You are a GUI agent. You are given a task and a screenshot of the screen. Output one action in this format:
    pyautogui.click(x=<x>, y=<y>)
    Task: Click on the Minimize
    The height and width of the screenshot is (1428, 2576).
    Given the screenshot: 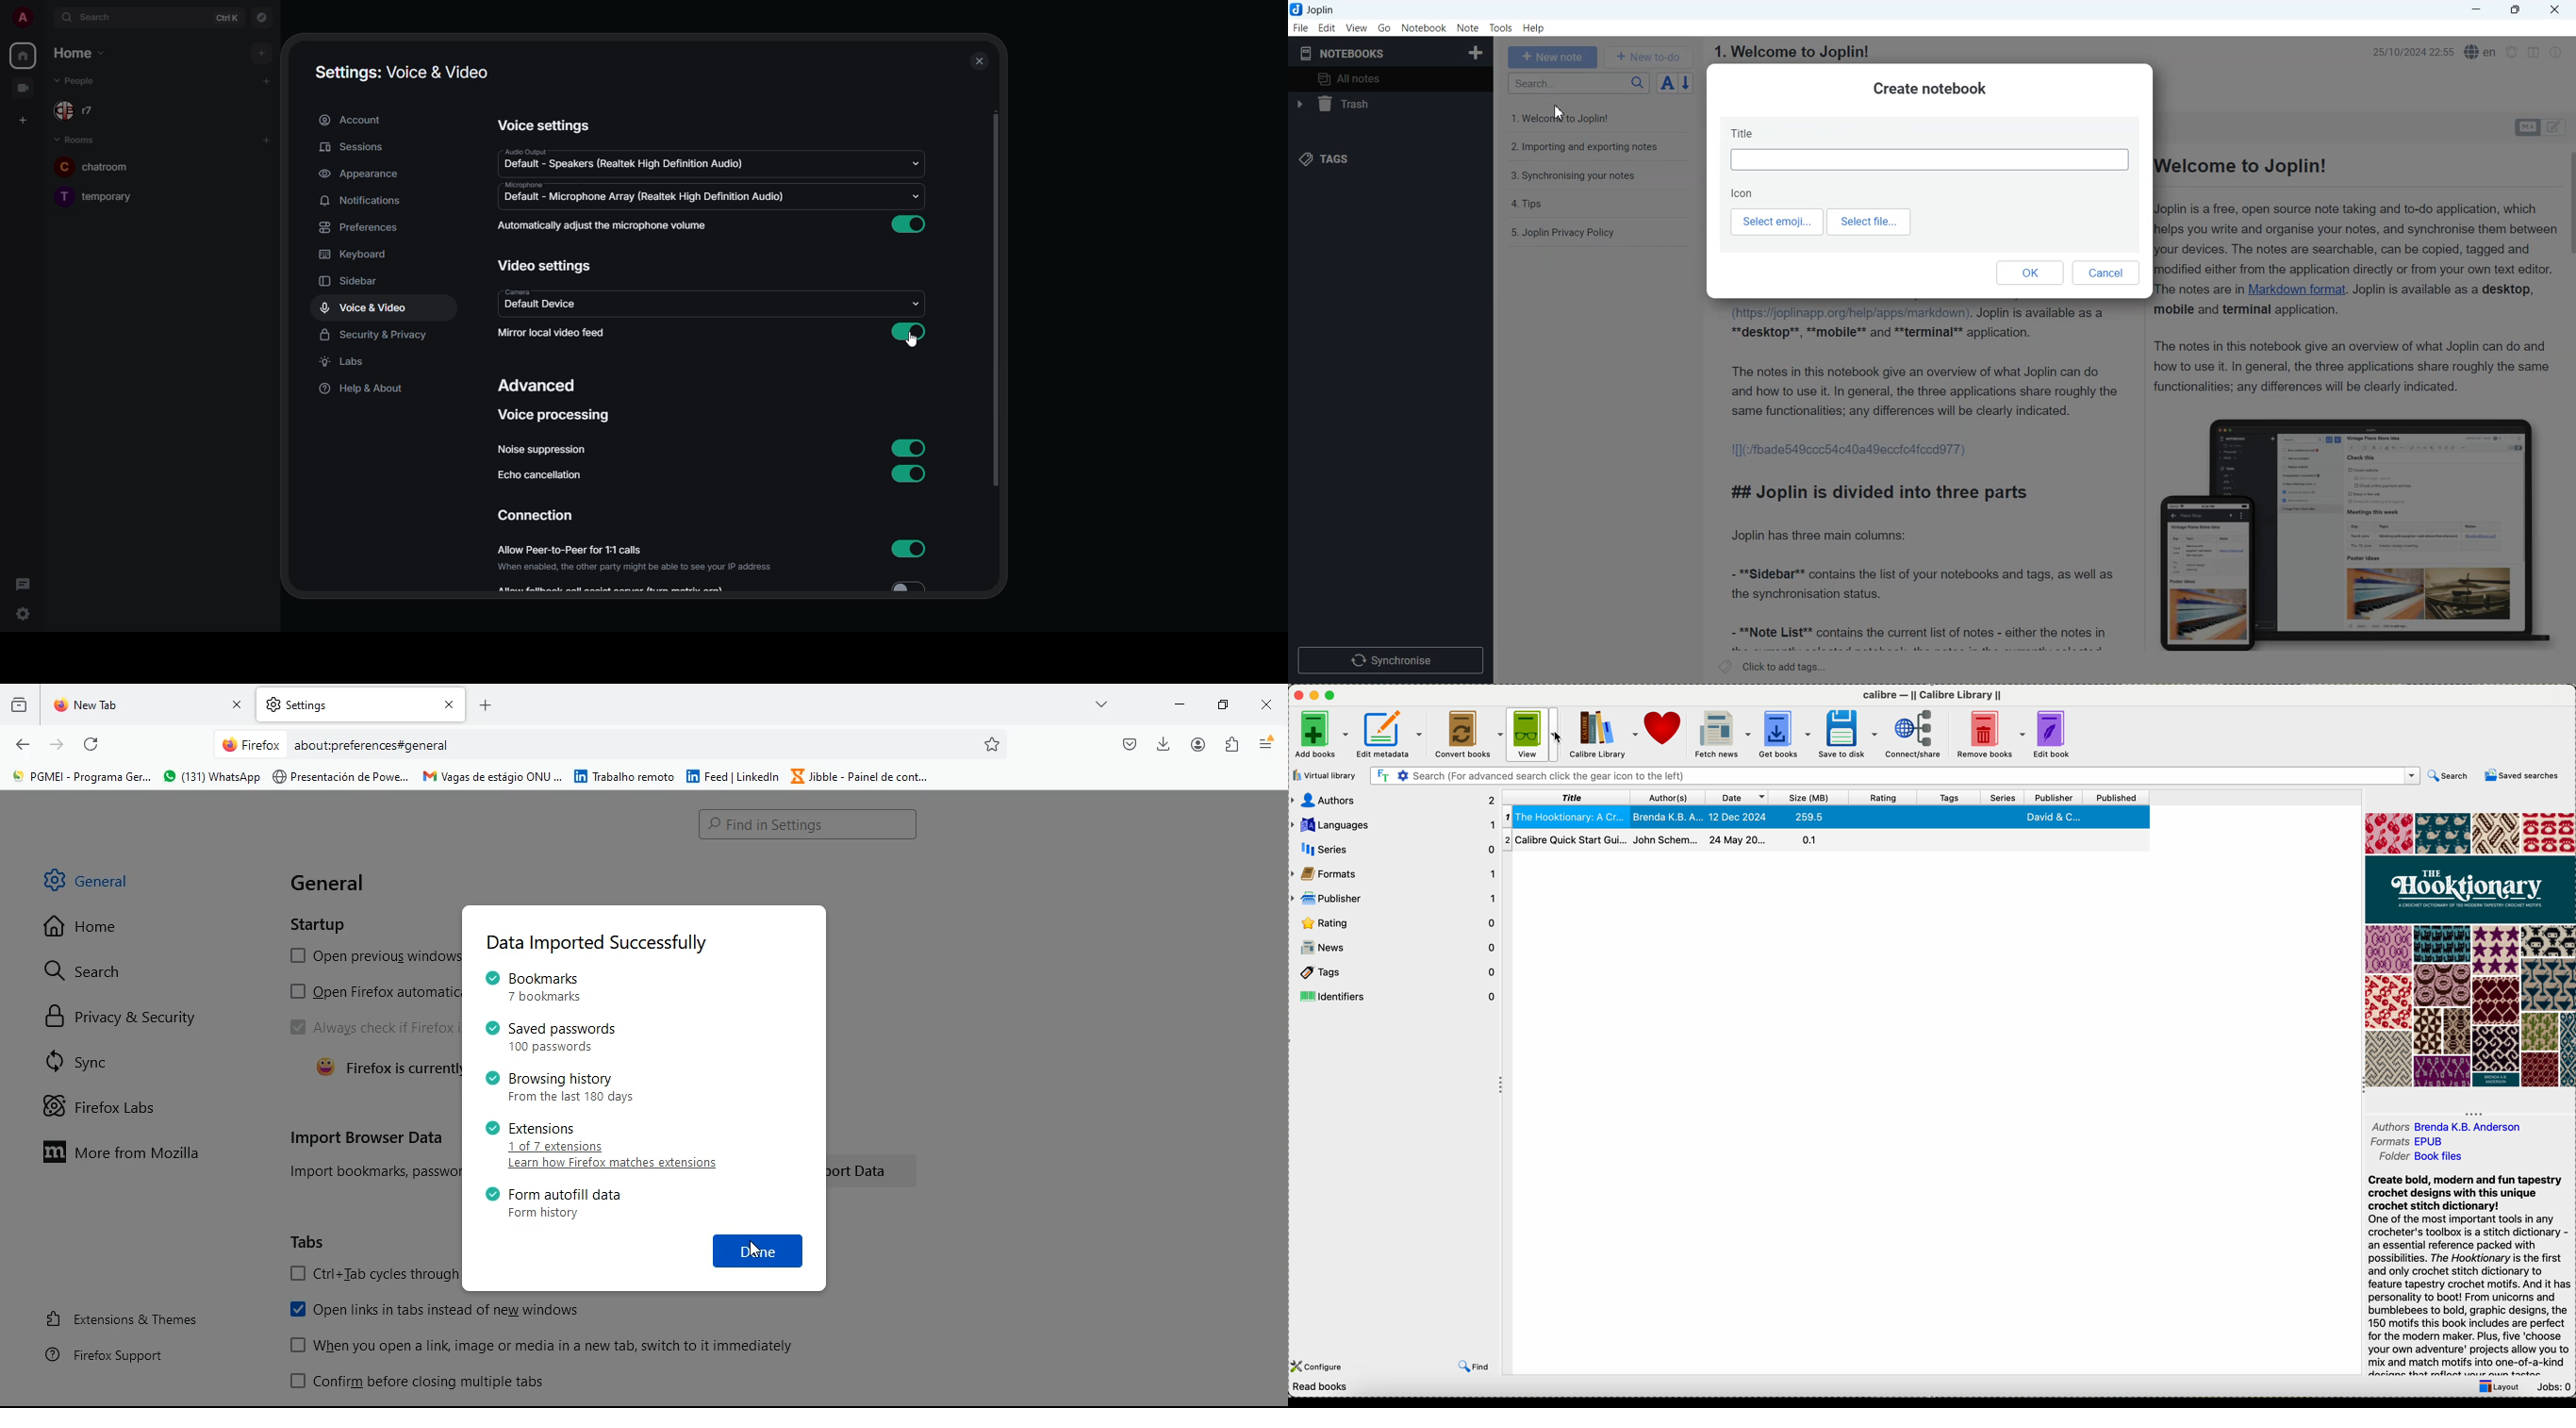 What is the action you would take?
    pyautogui.click(x=2476, y=10)
    